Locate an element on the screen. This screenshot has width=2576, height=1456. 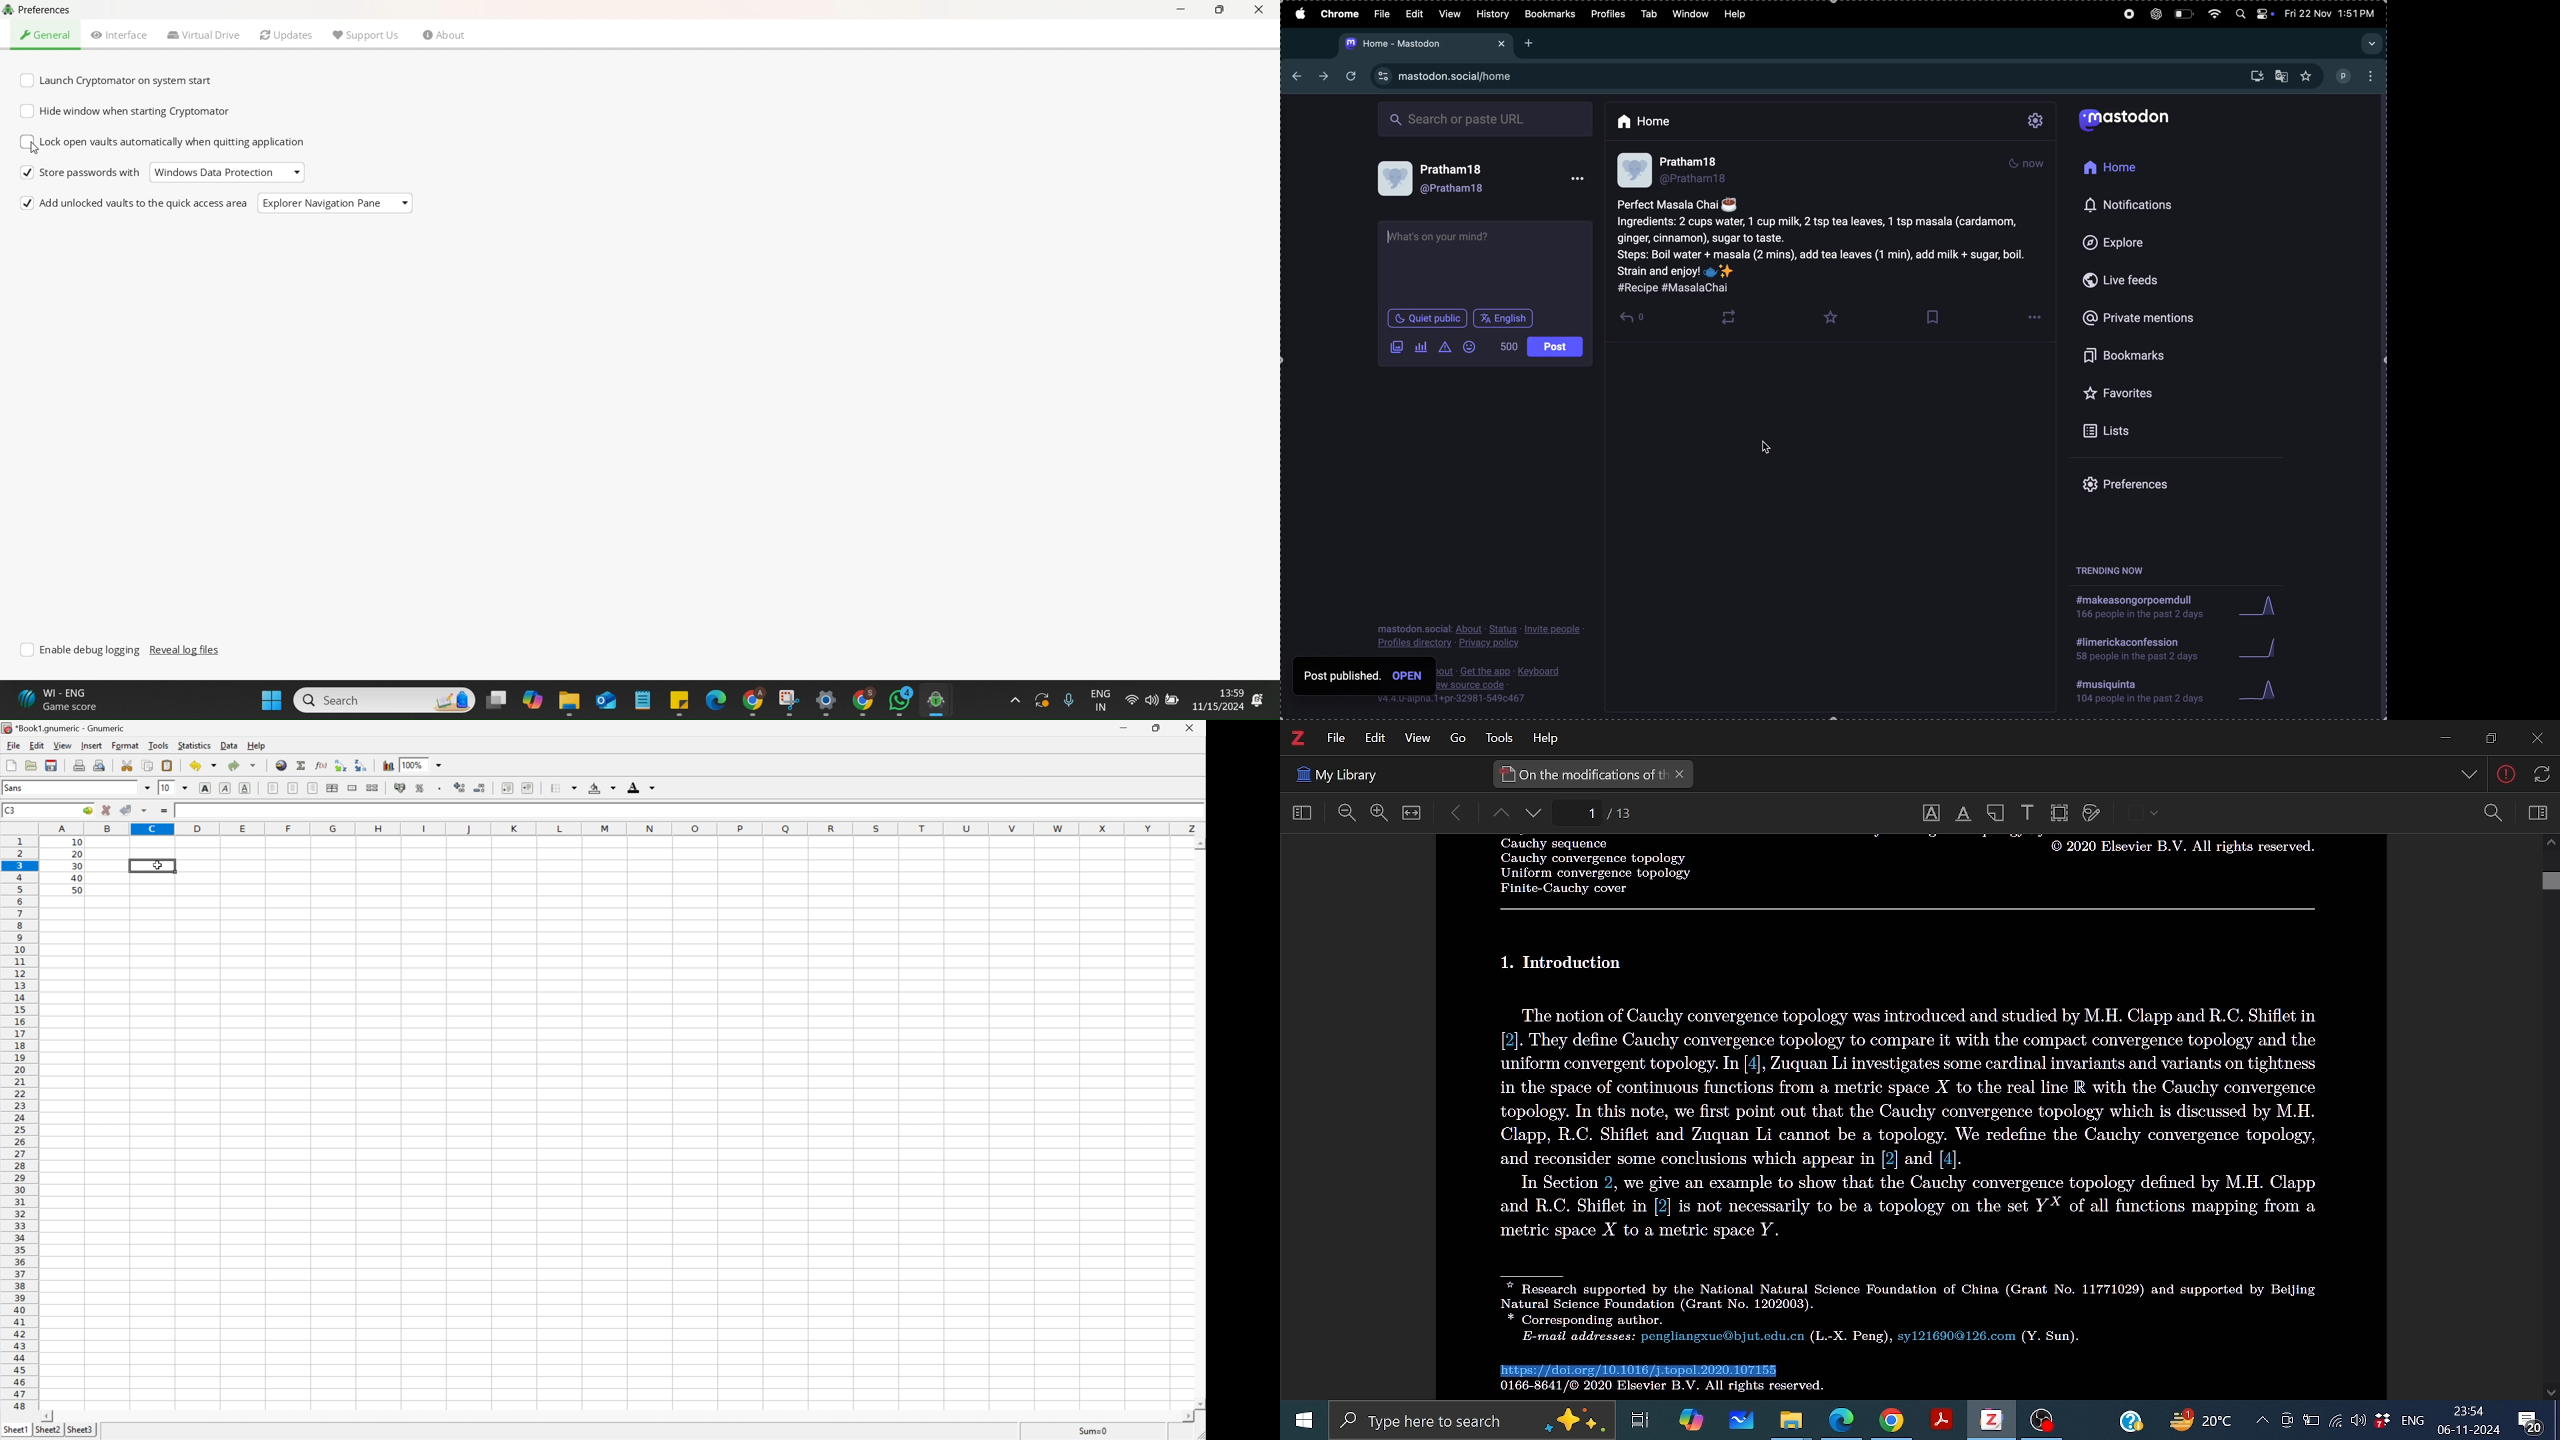
Minimize is located at coordinates (1183, 13).